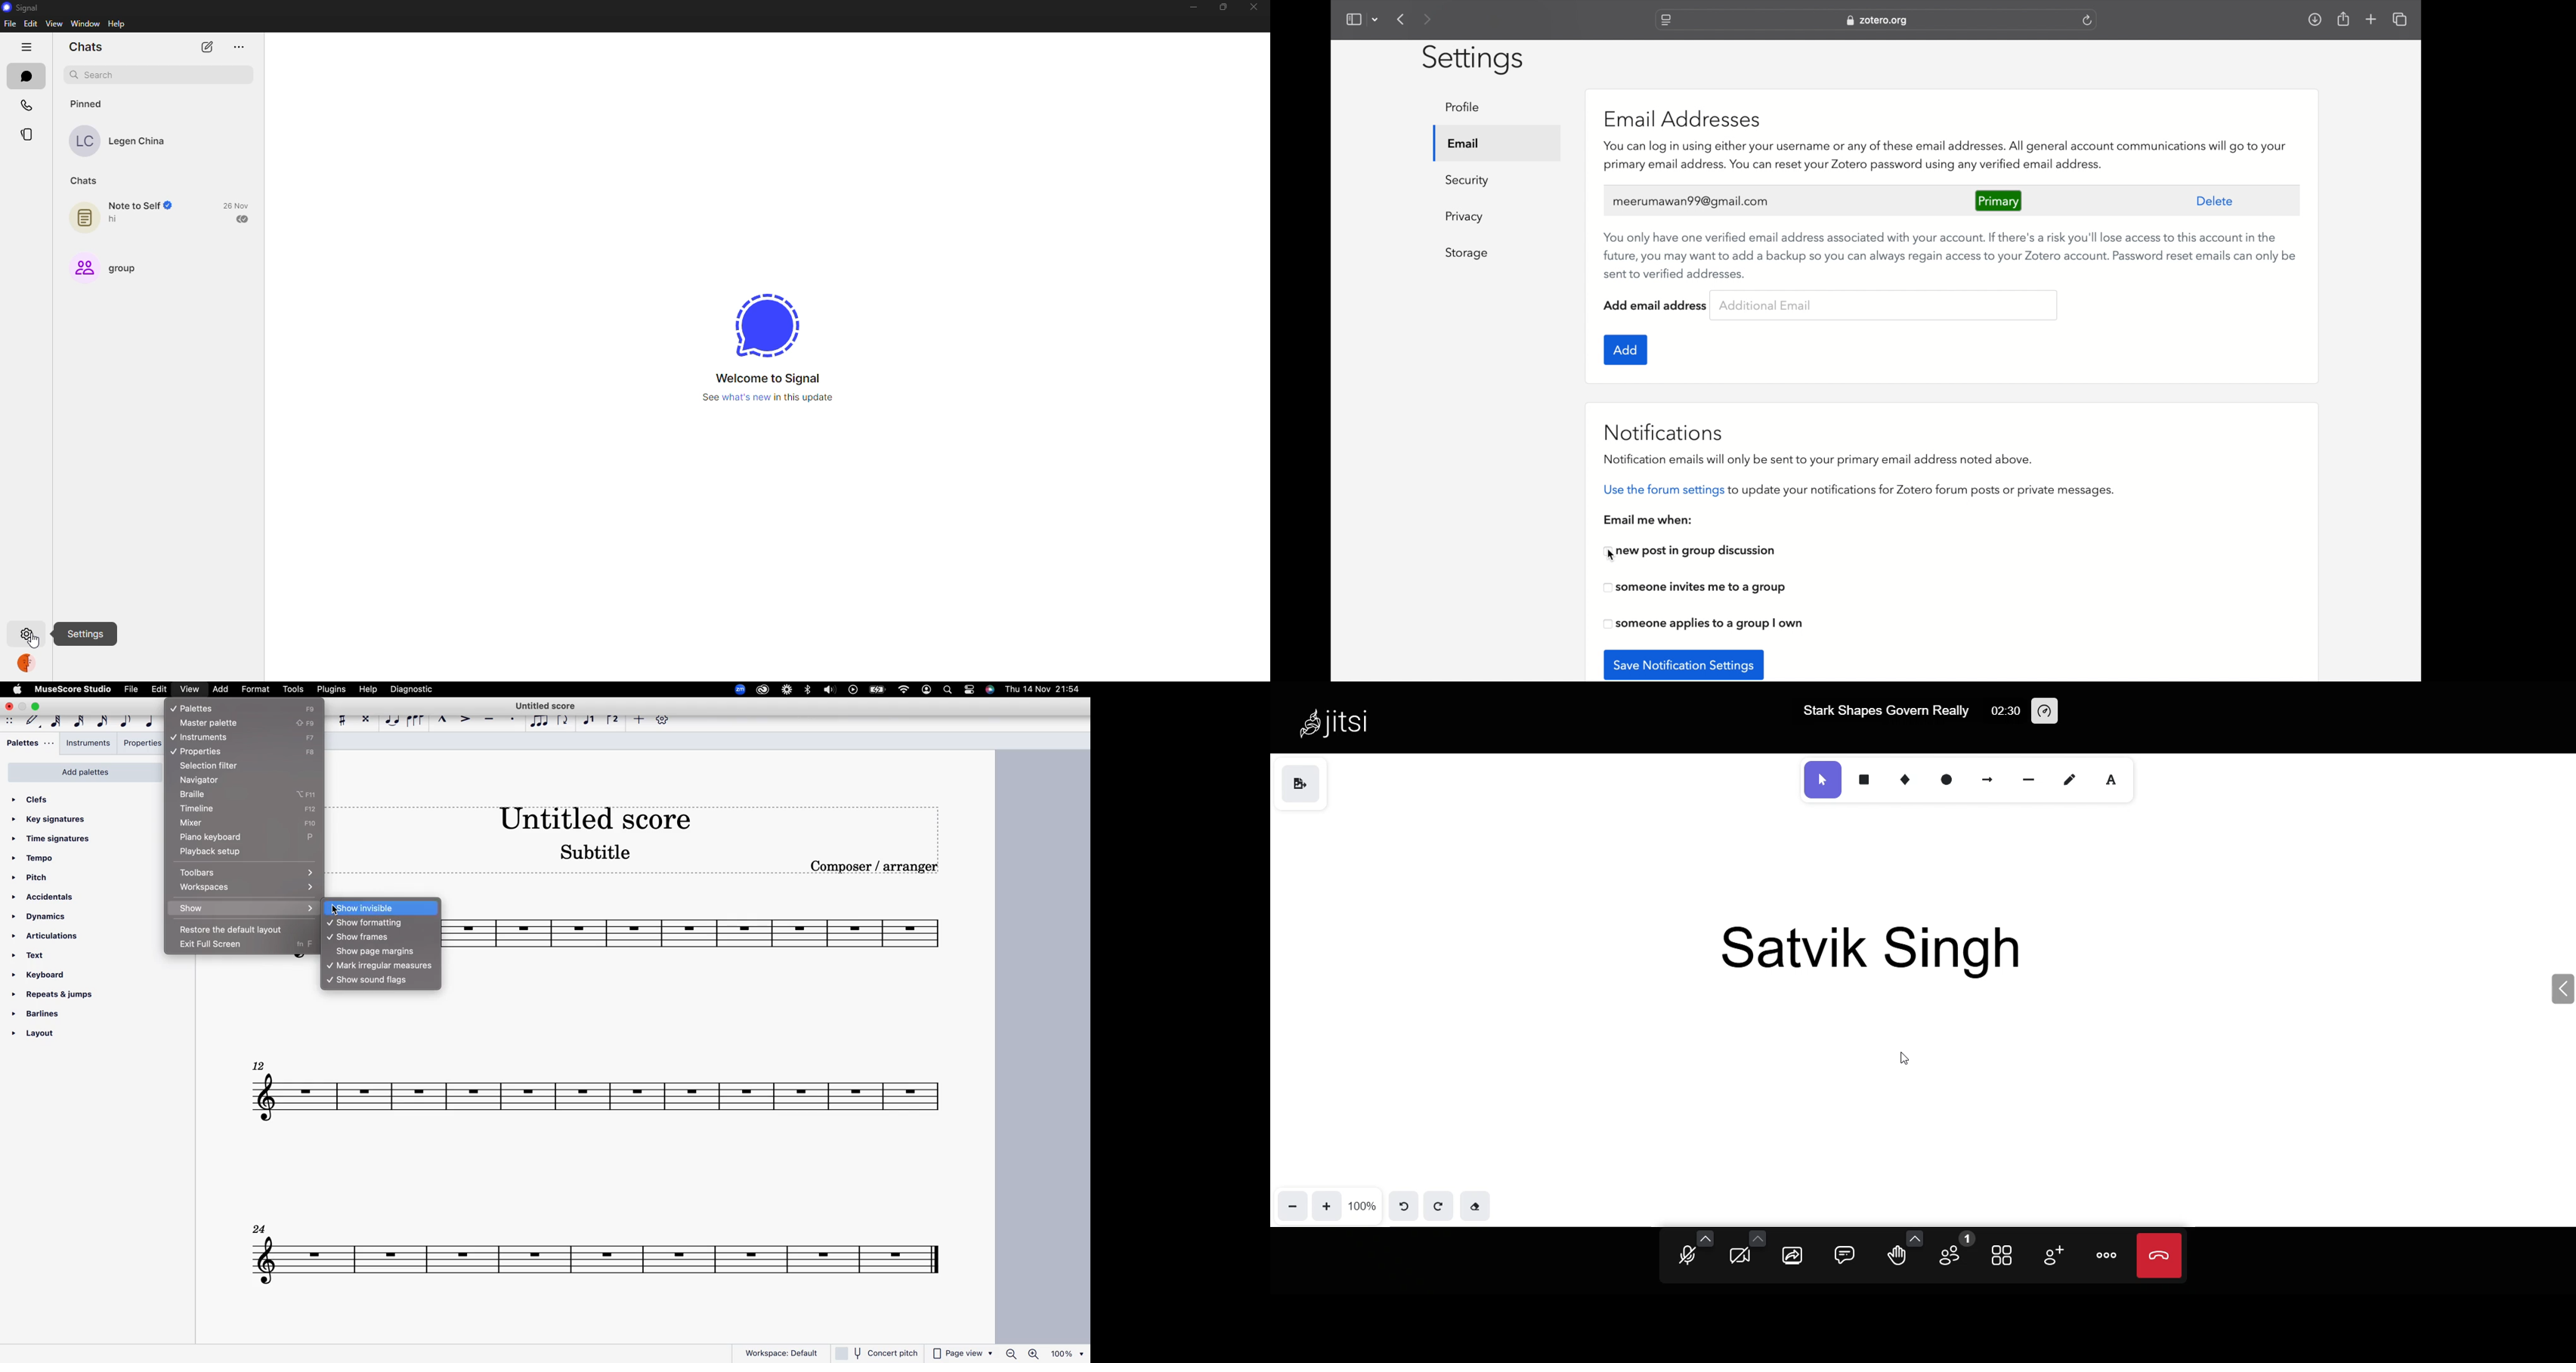  I want to click on voice 2, so click(612, 721).